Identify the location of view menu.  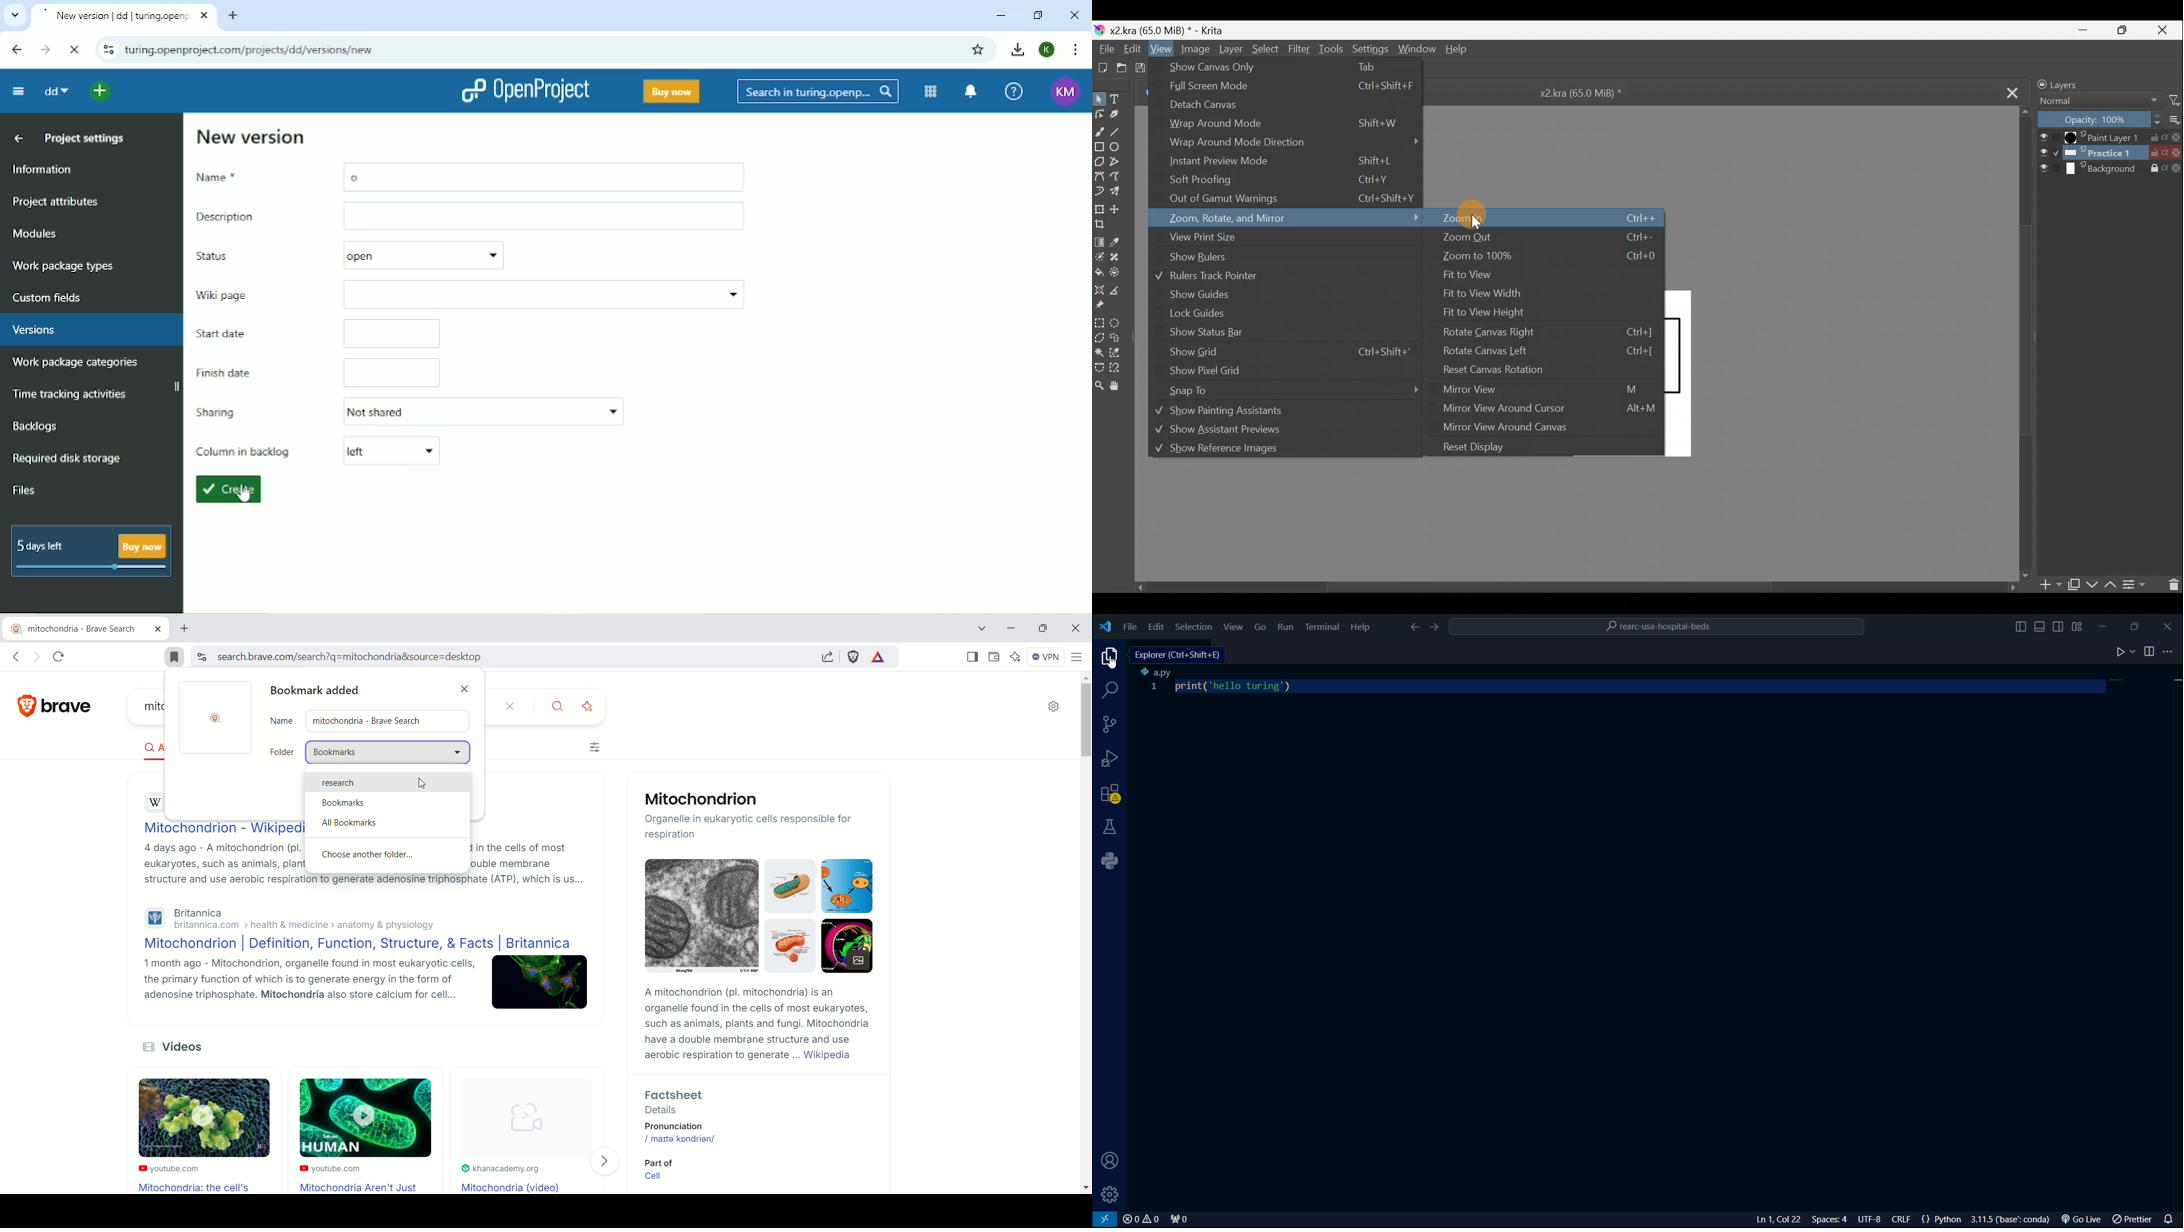
(1234, 625).